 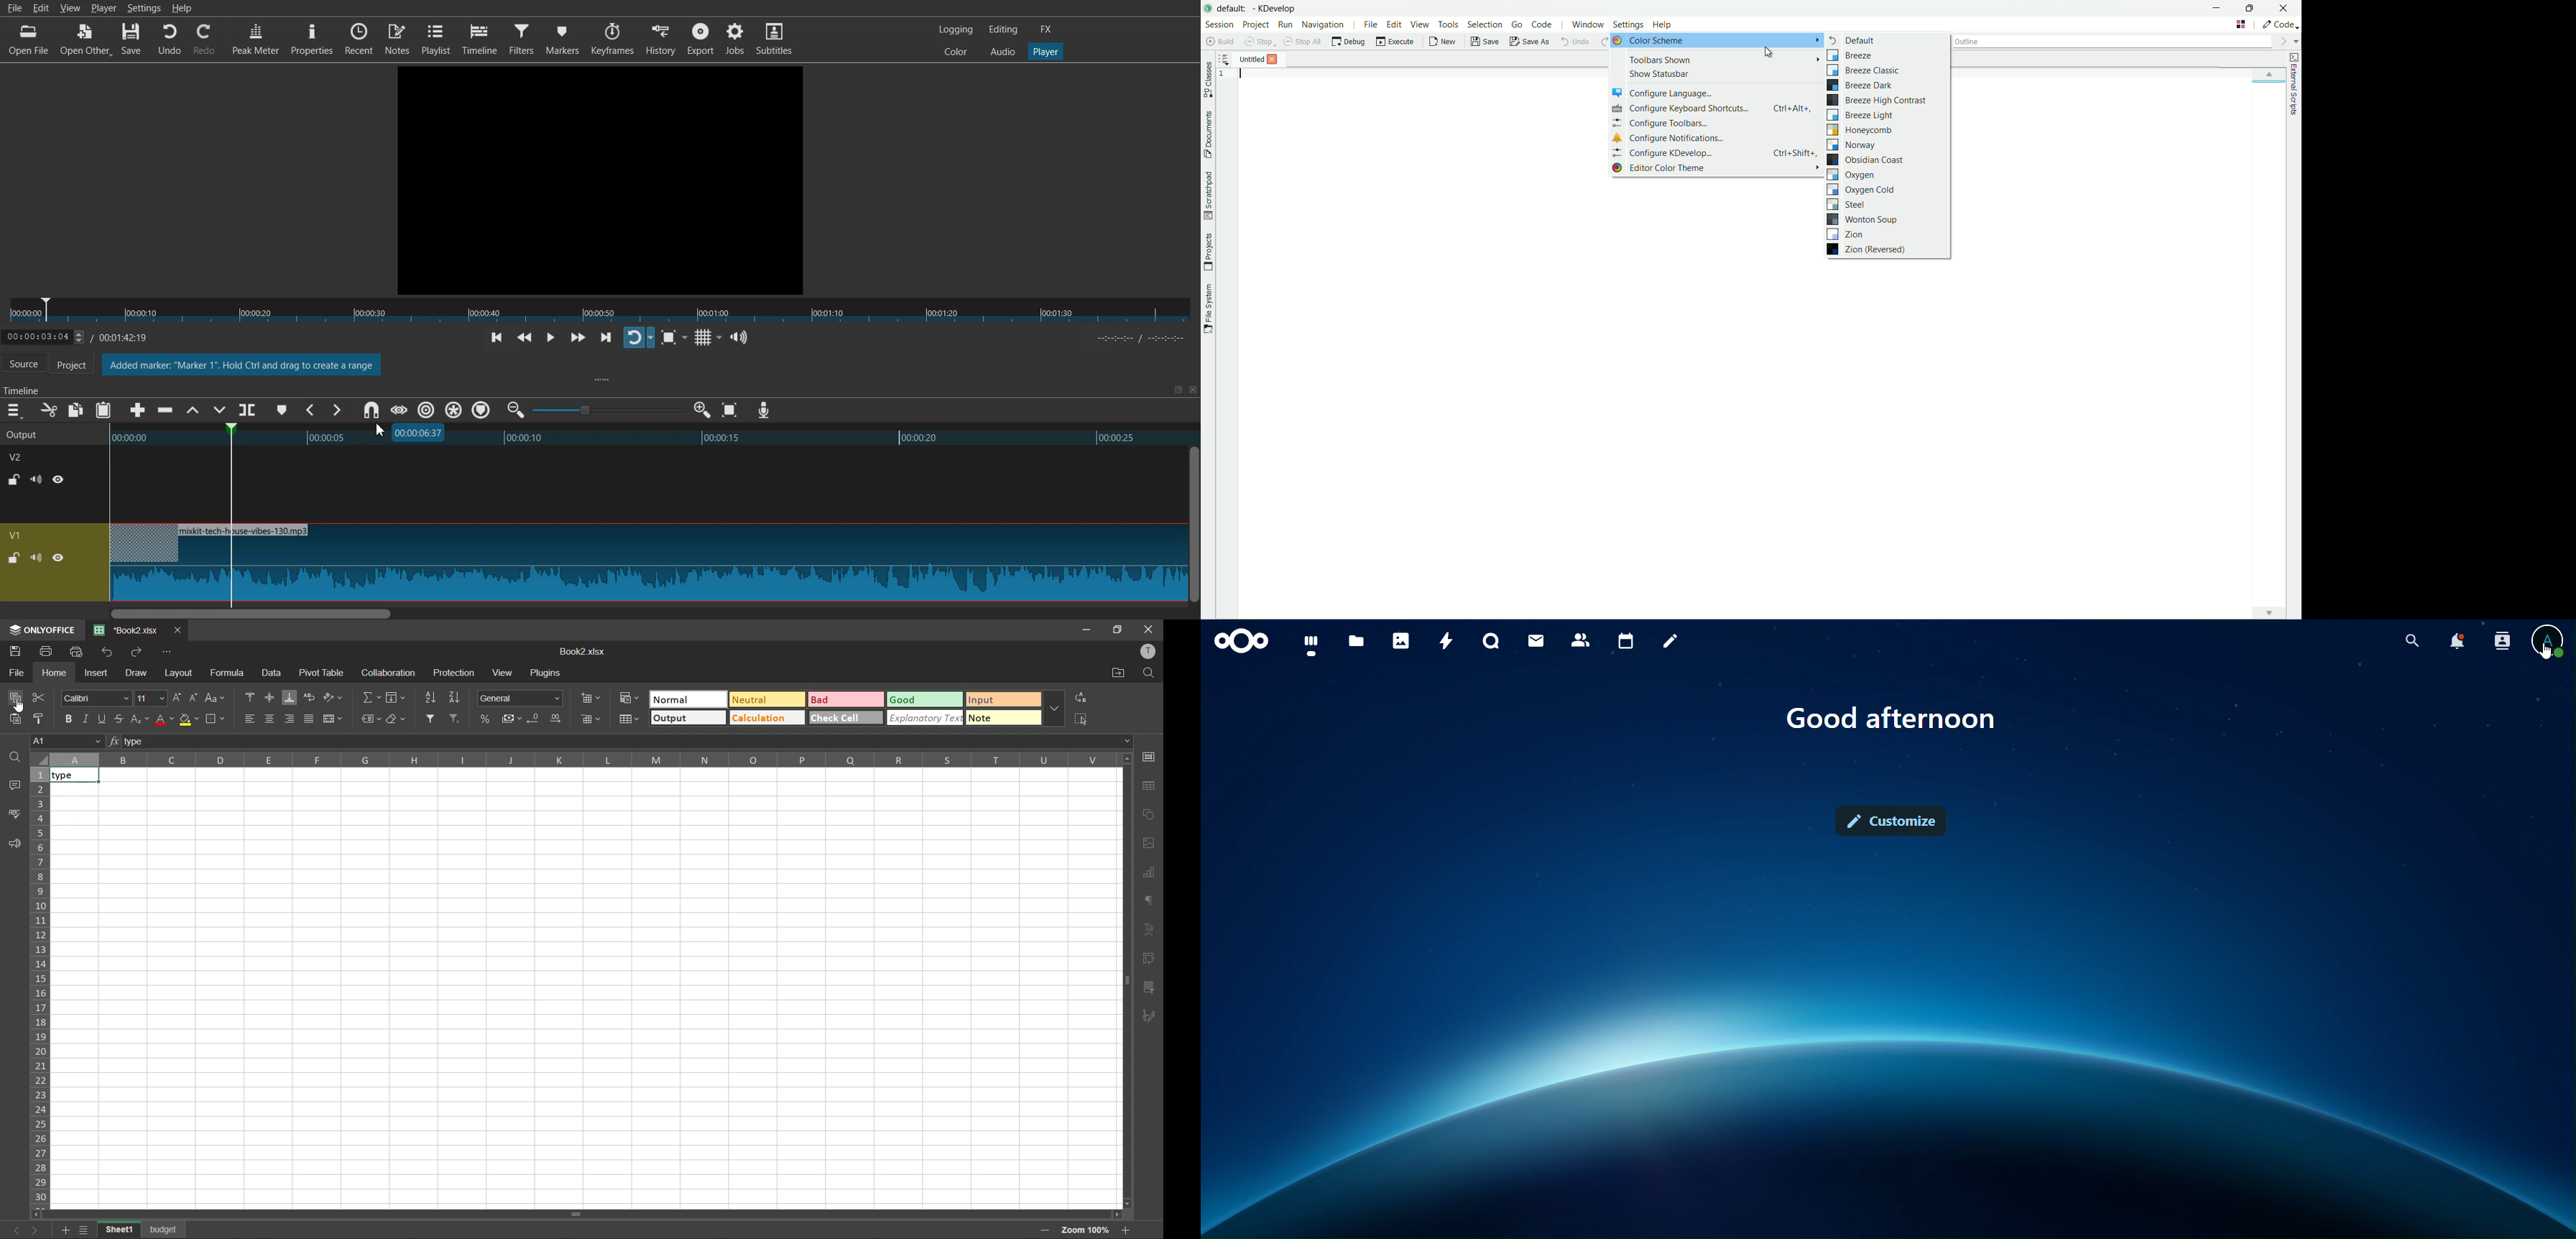 I want to click on find, so click(x=1148, y=673).